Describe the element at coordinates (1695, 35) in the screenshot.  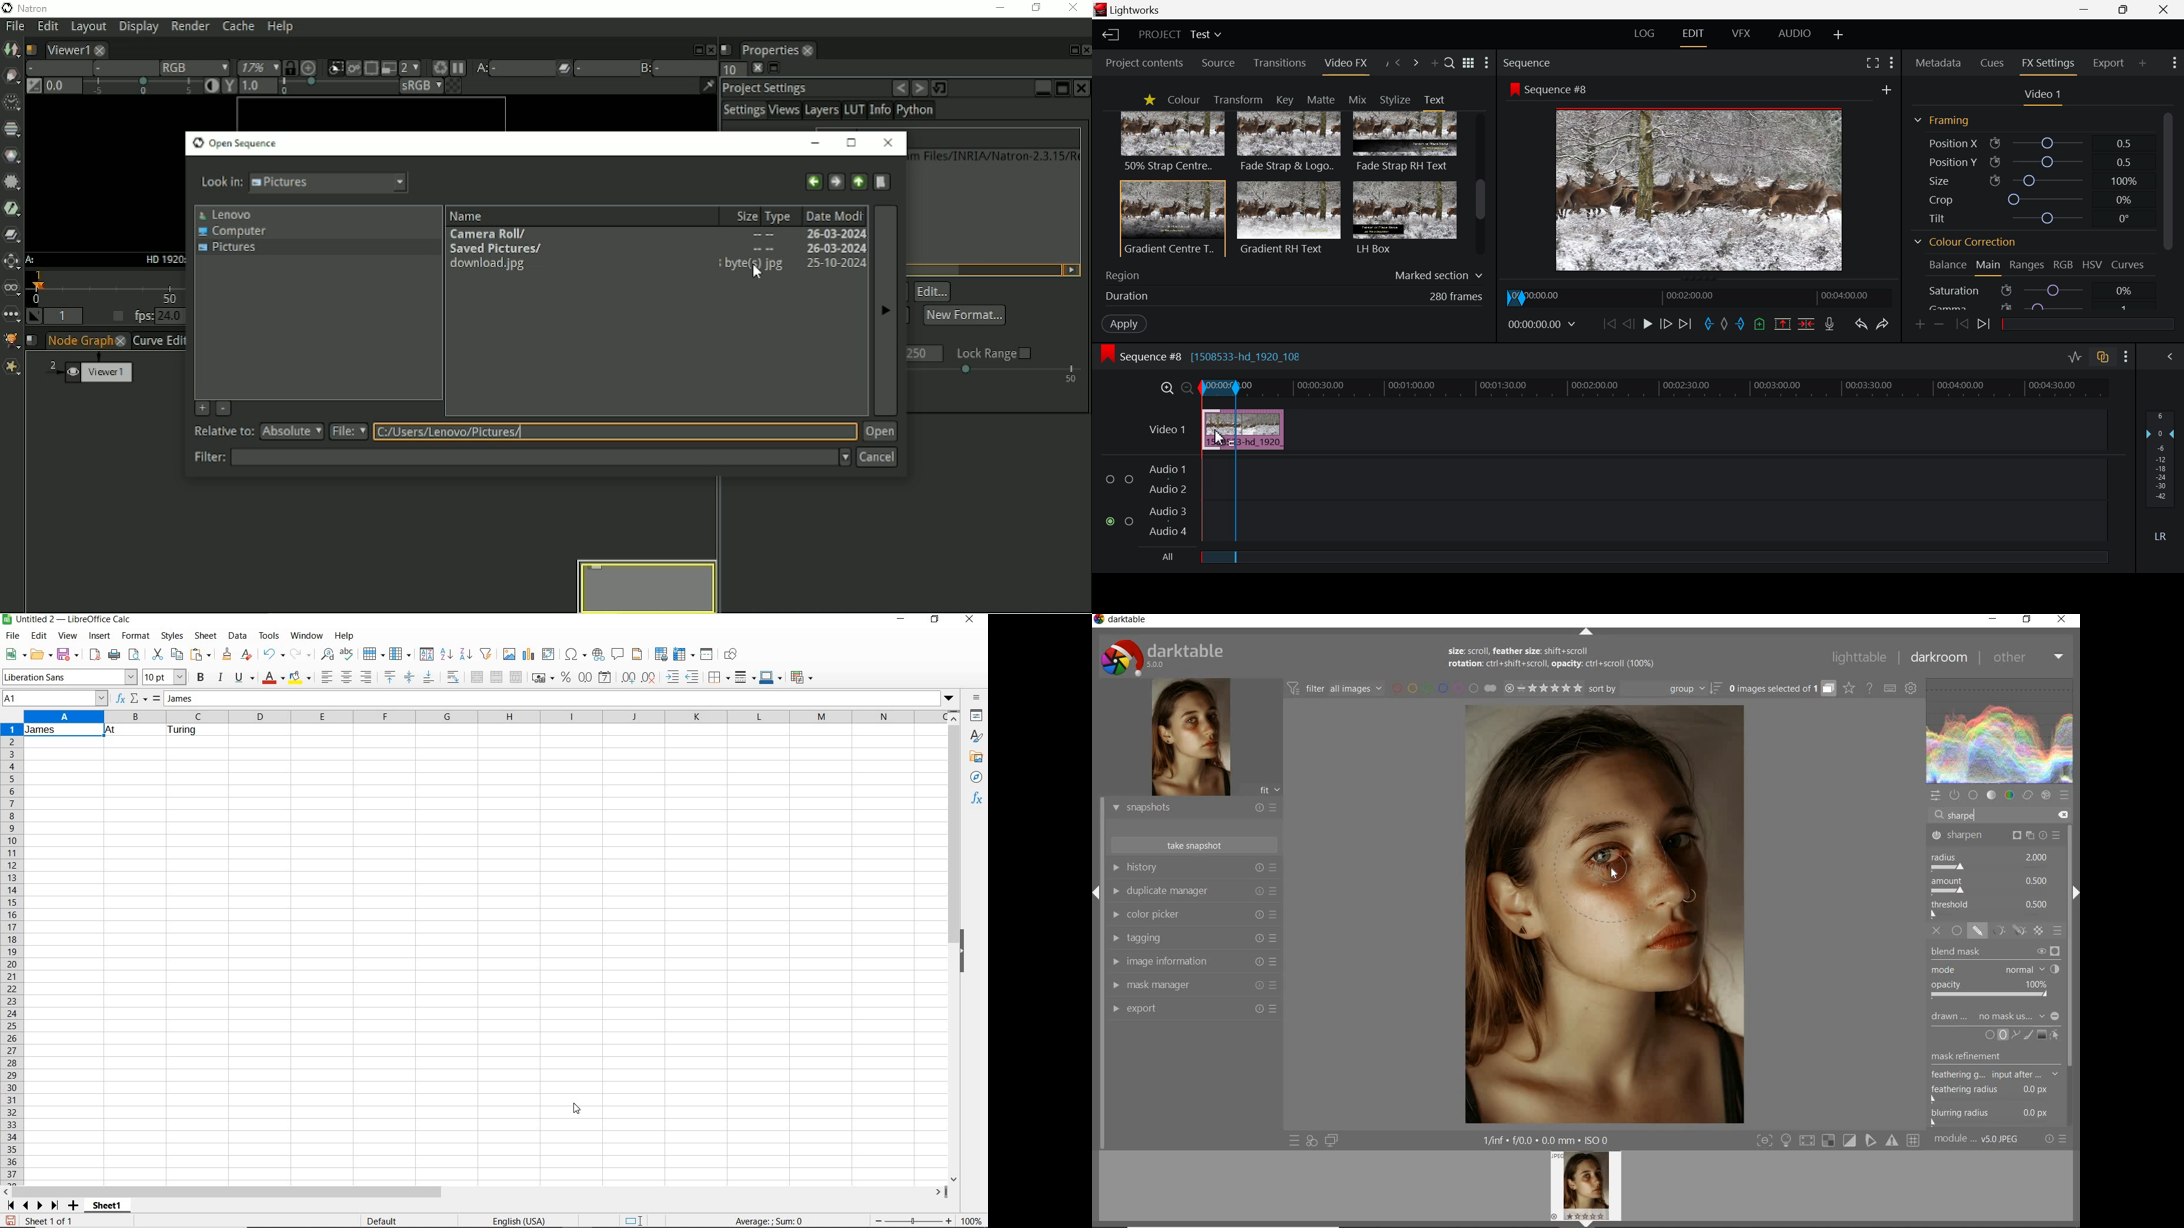
I see `EDIT Layout` at that location.